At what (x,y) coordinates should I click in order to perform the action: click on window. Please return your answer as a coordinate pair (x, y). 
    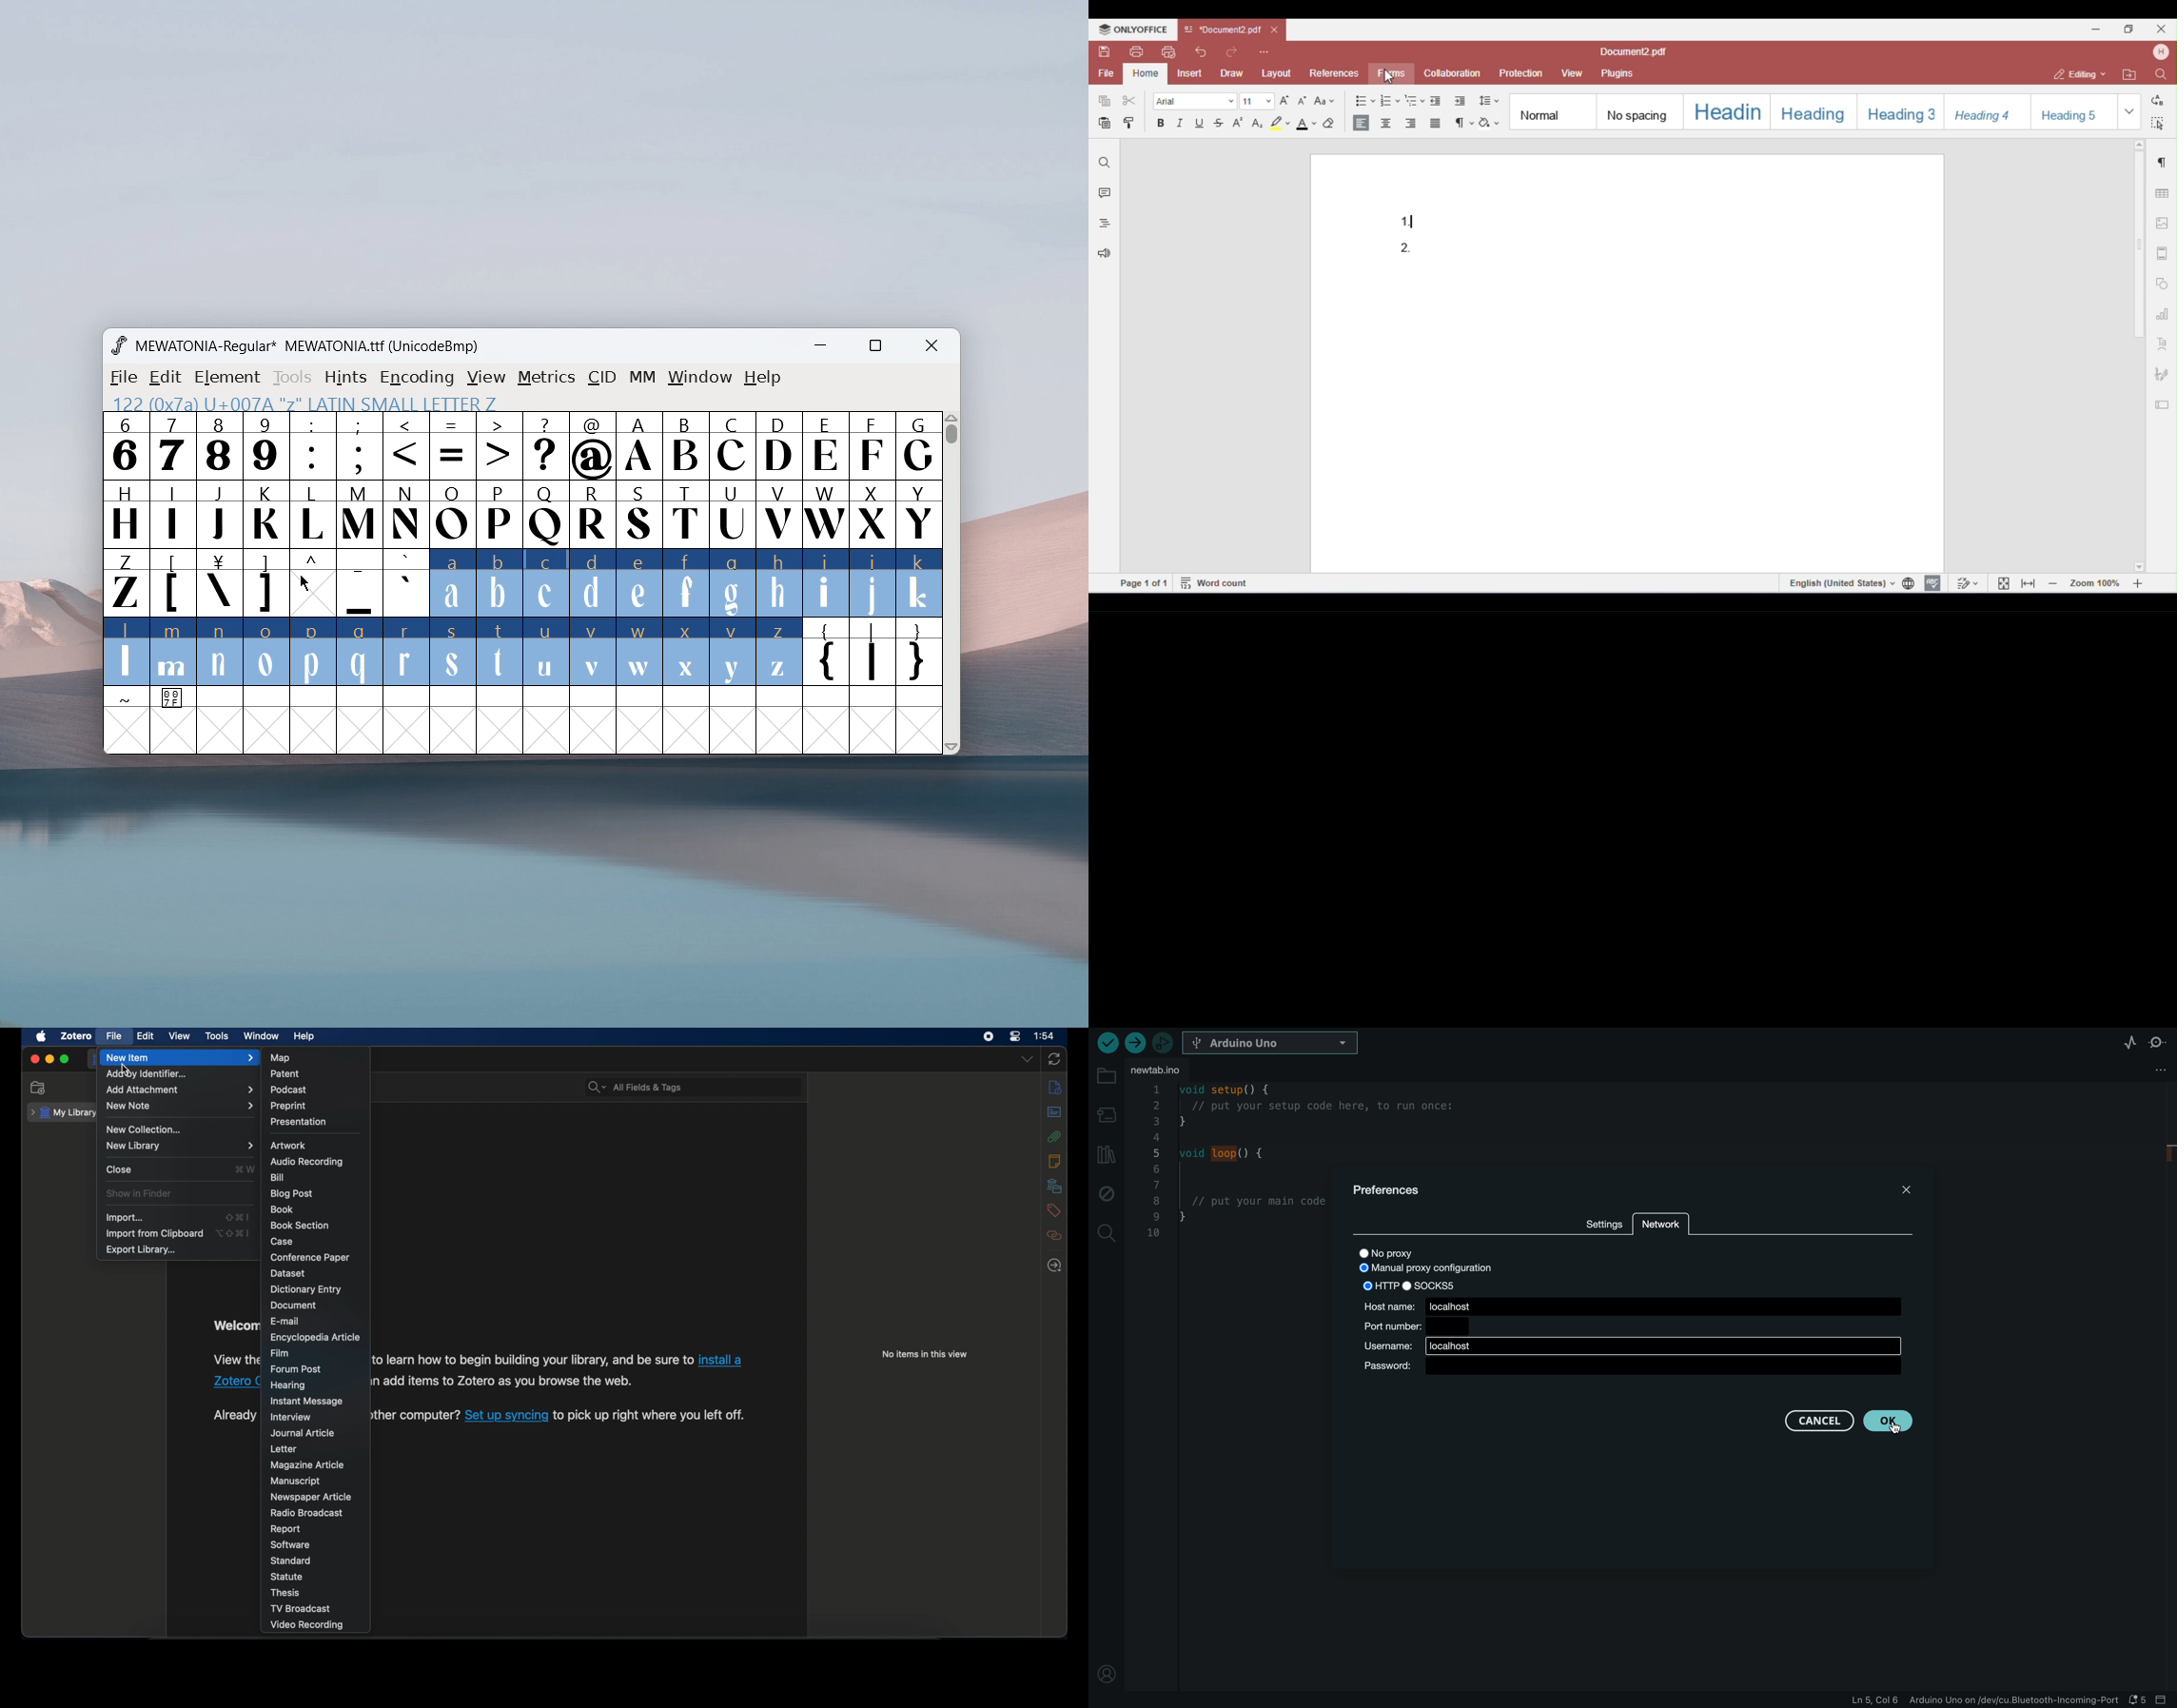
    Looking at the image, I should click on (700, 378).